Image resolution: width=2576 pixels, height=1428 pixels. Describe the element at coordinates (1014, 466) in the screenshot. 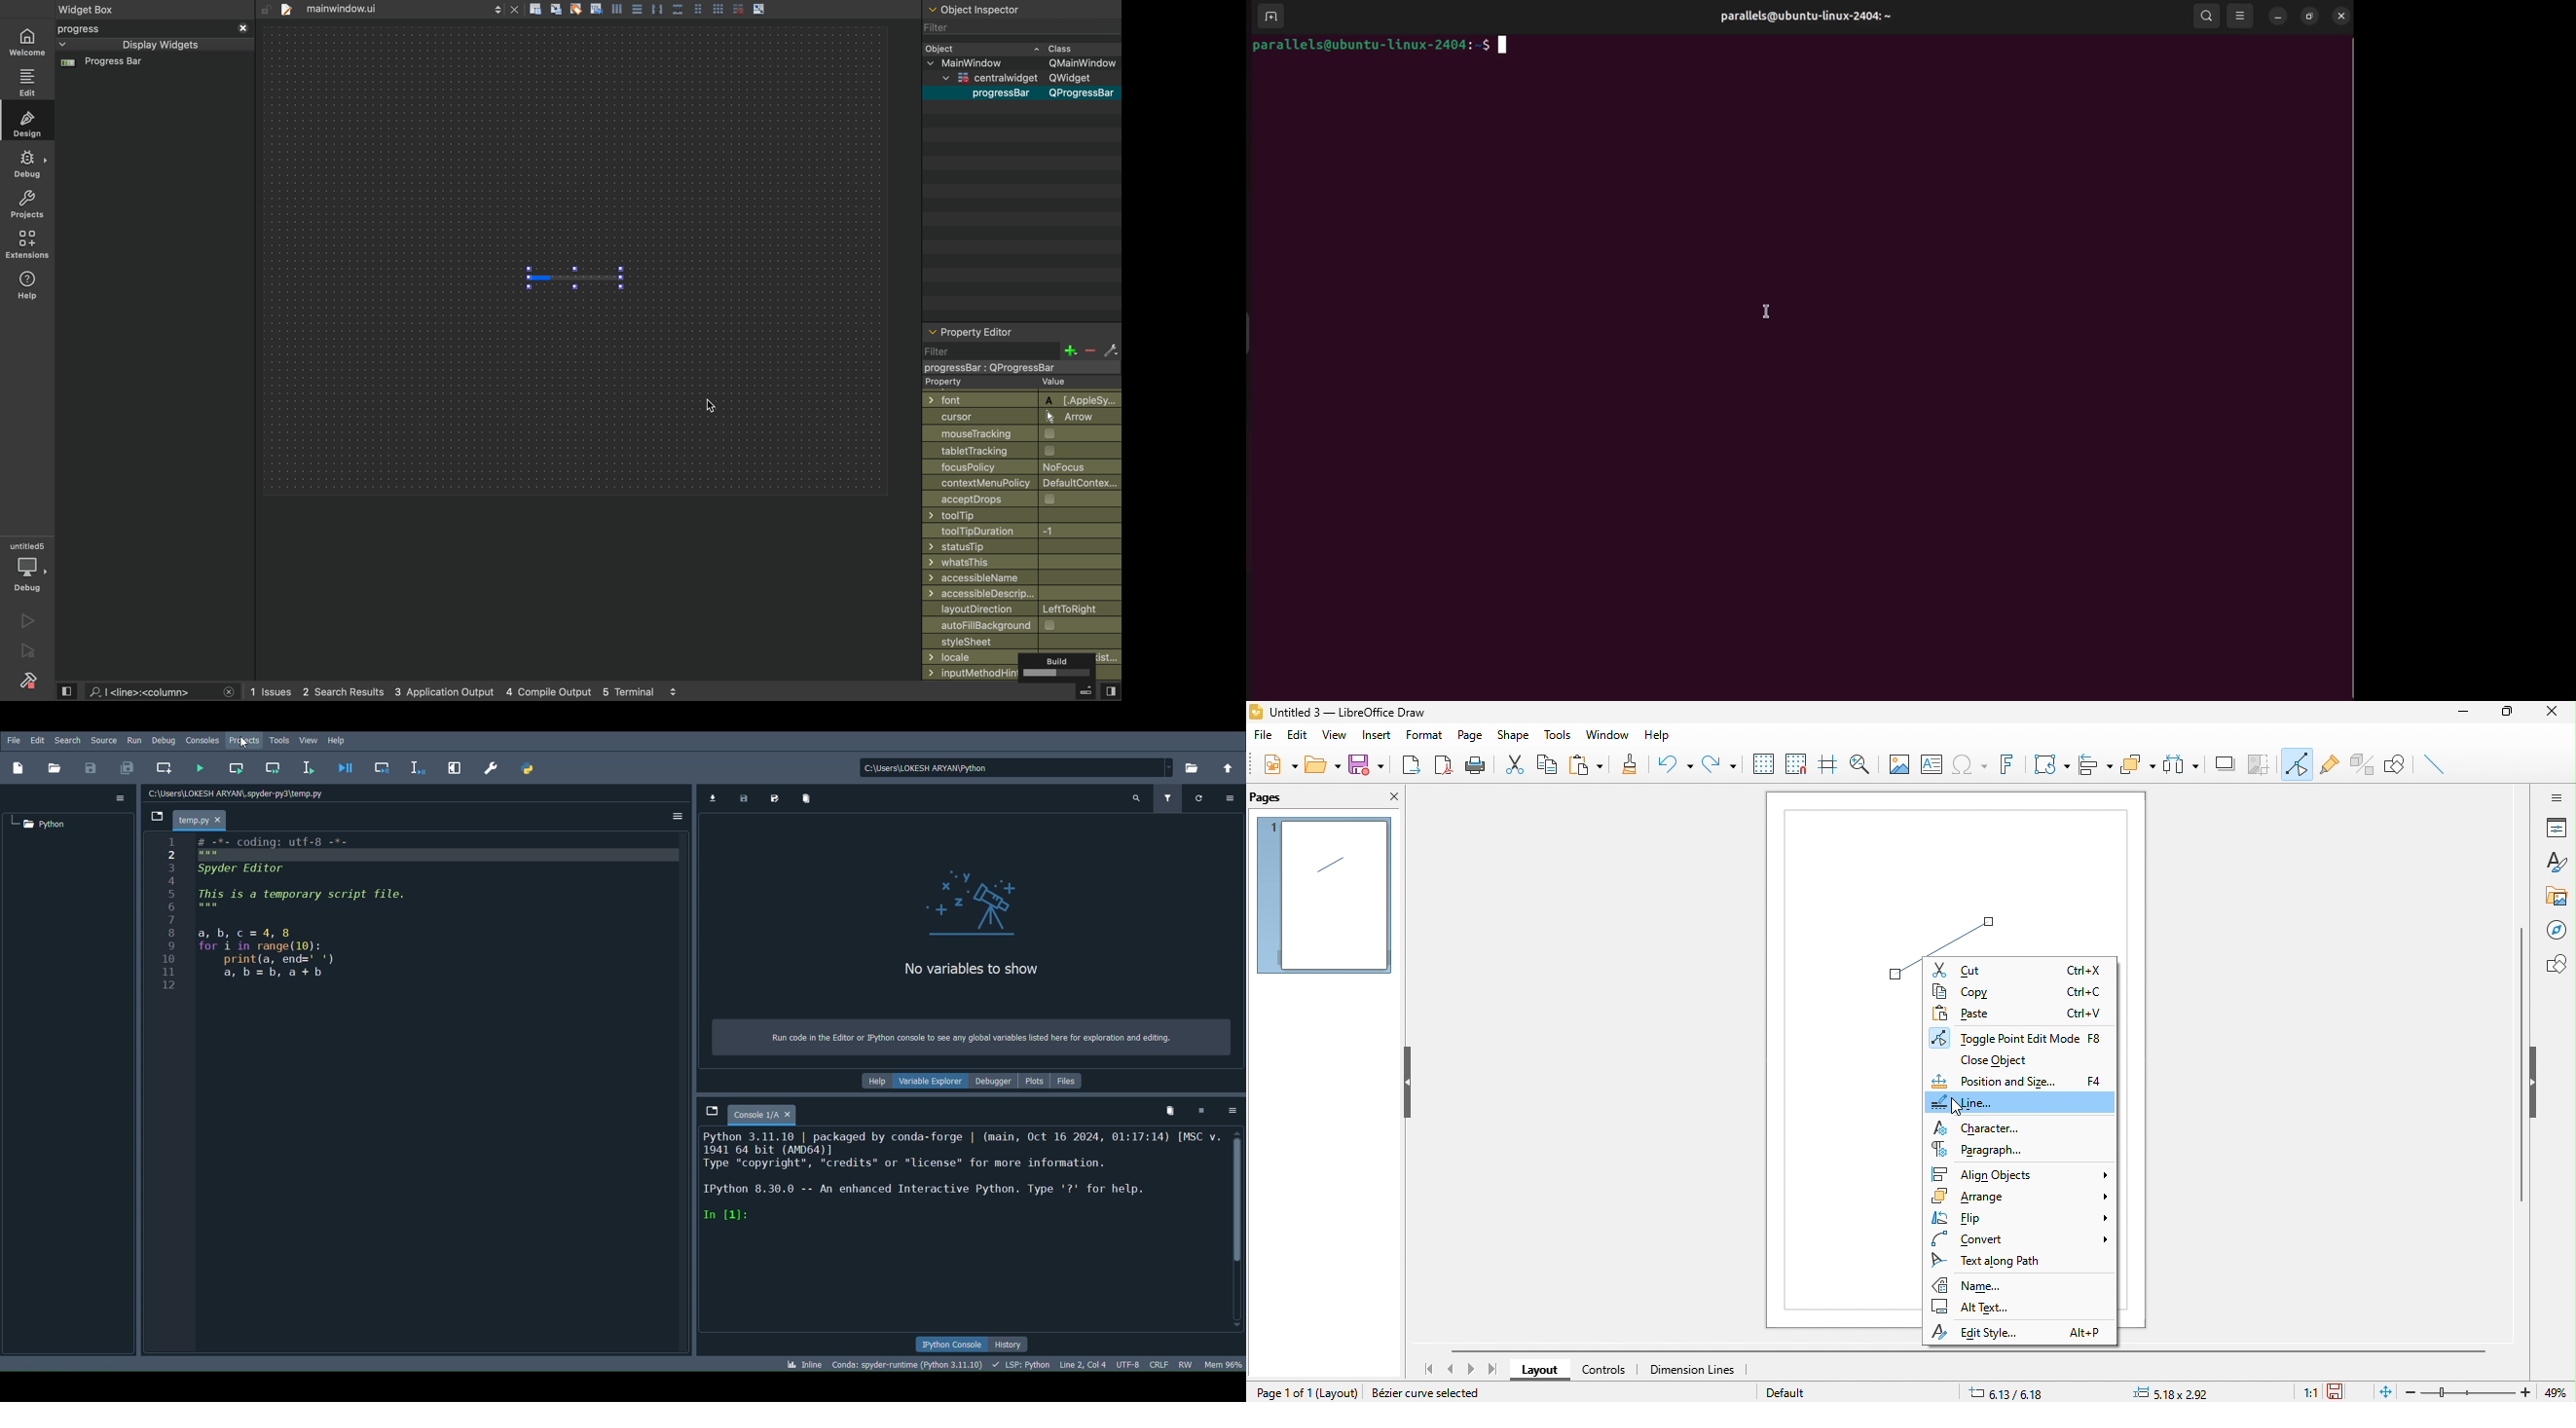

I see `focuspolicy` at that location.